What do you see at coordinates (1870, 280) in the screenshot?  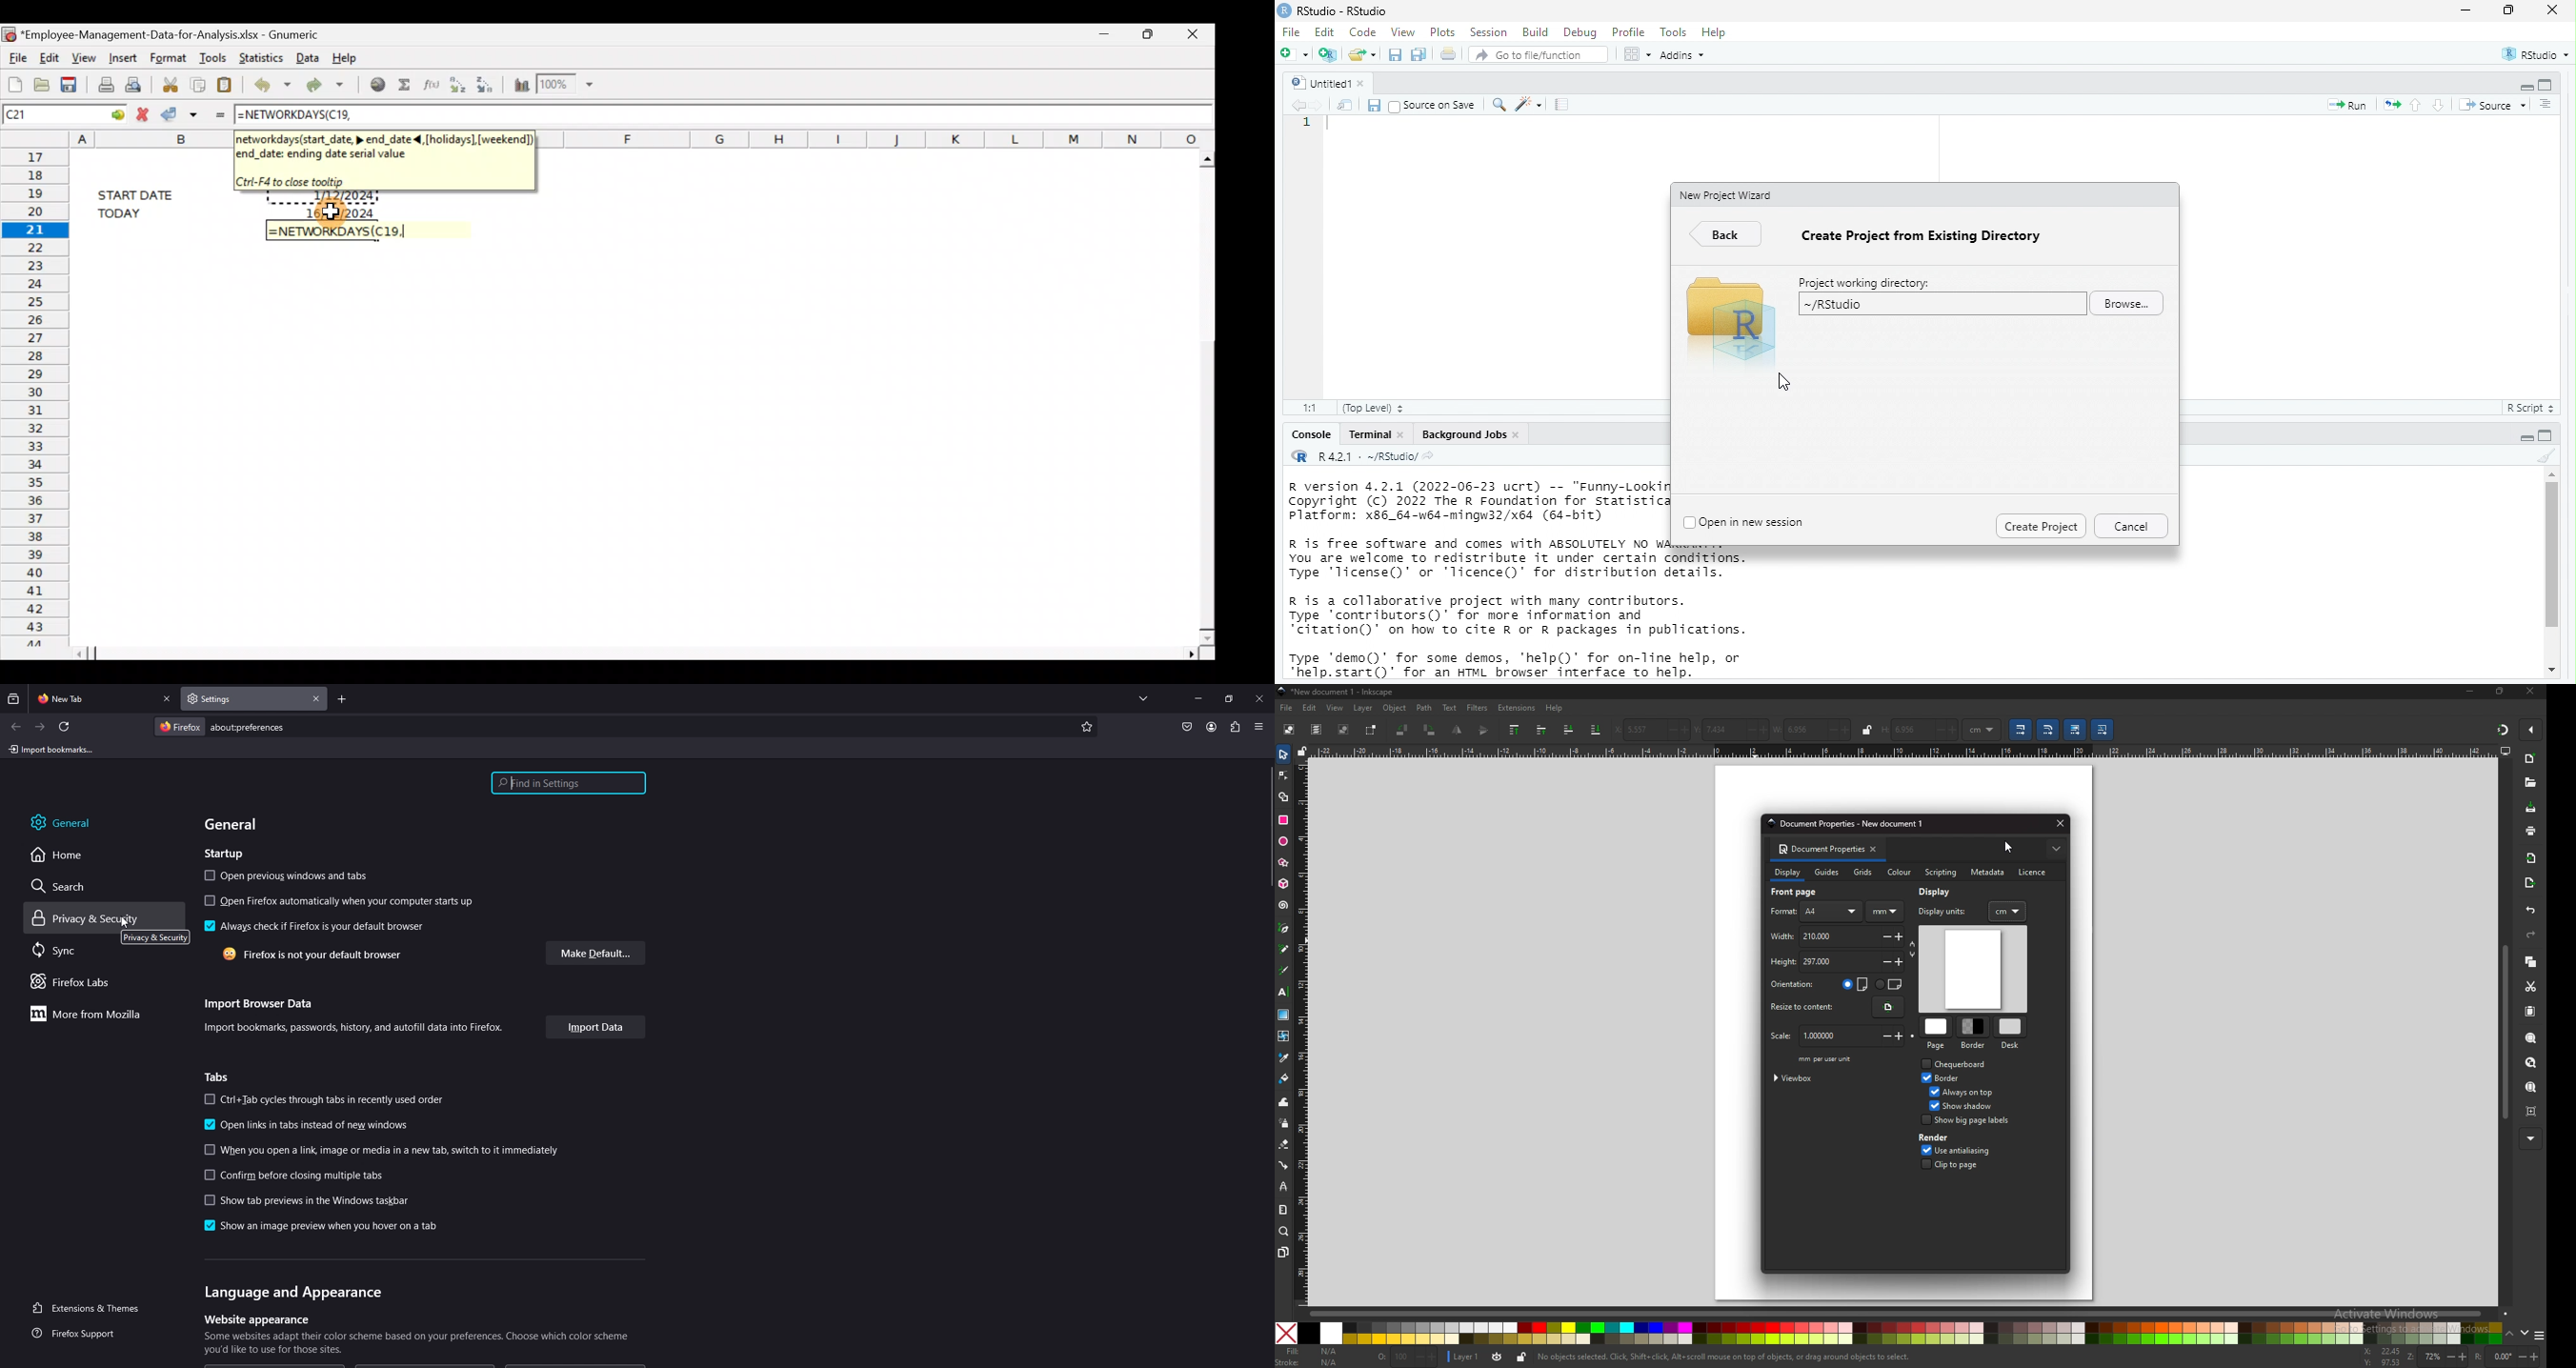 I see `project working directory` at bounding box center [1870, 280].